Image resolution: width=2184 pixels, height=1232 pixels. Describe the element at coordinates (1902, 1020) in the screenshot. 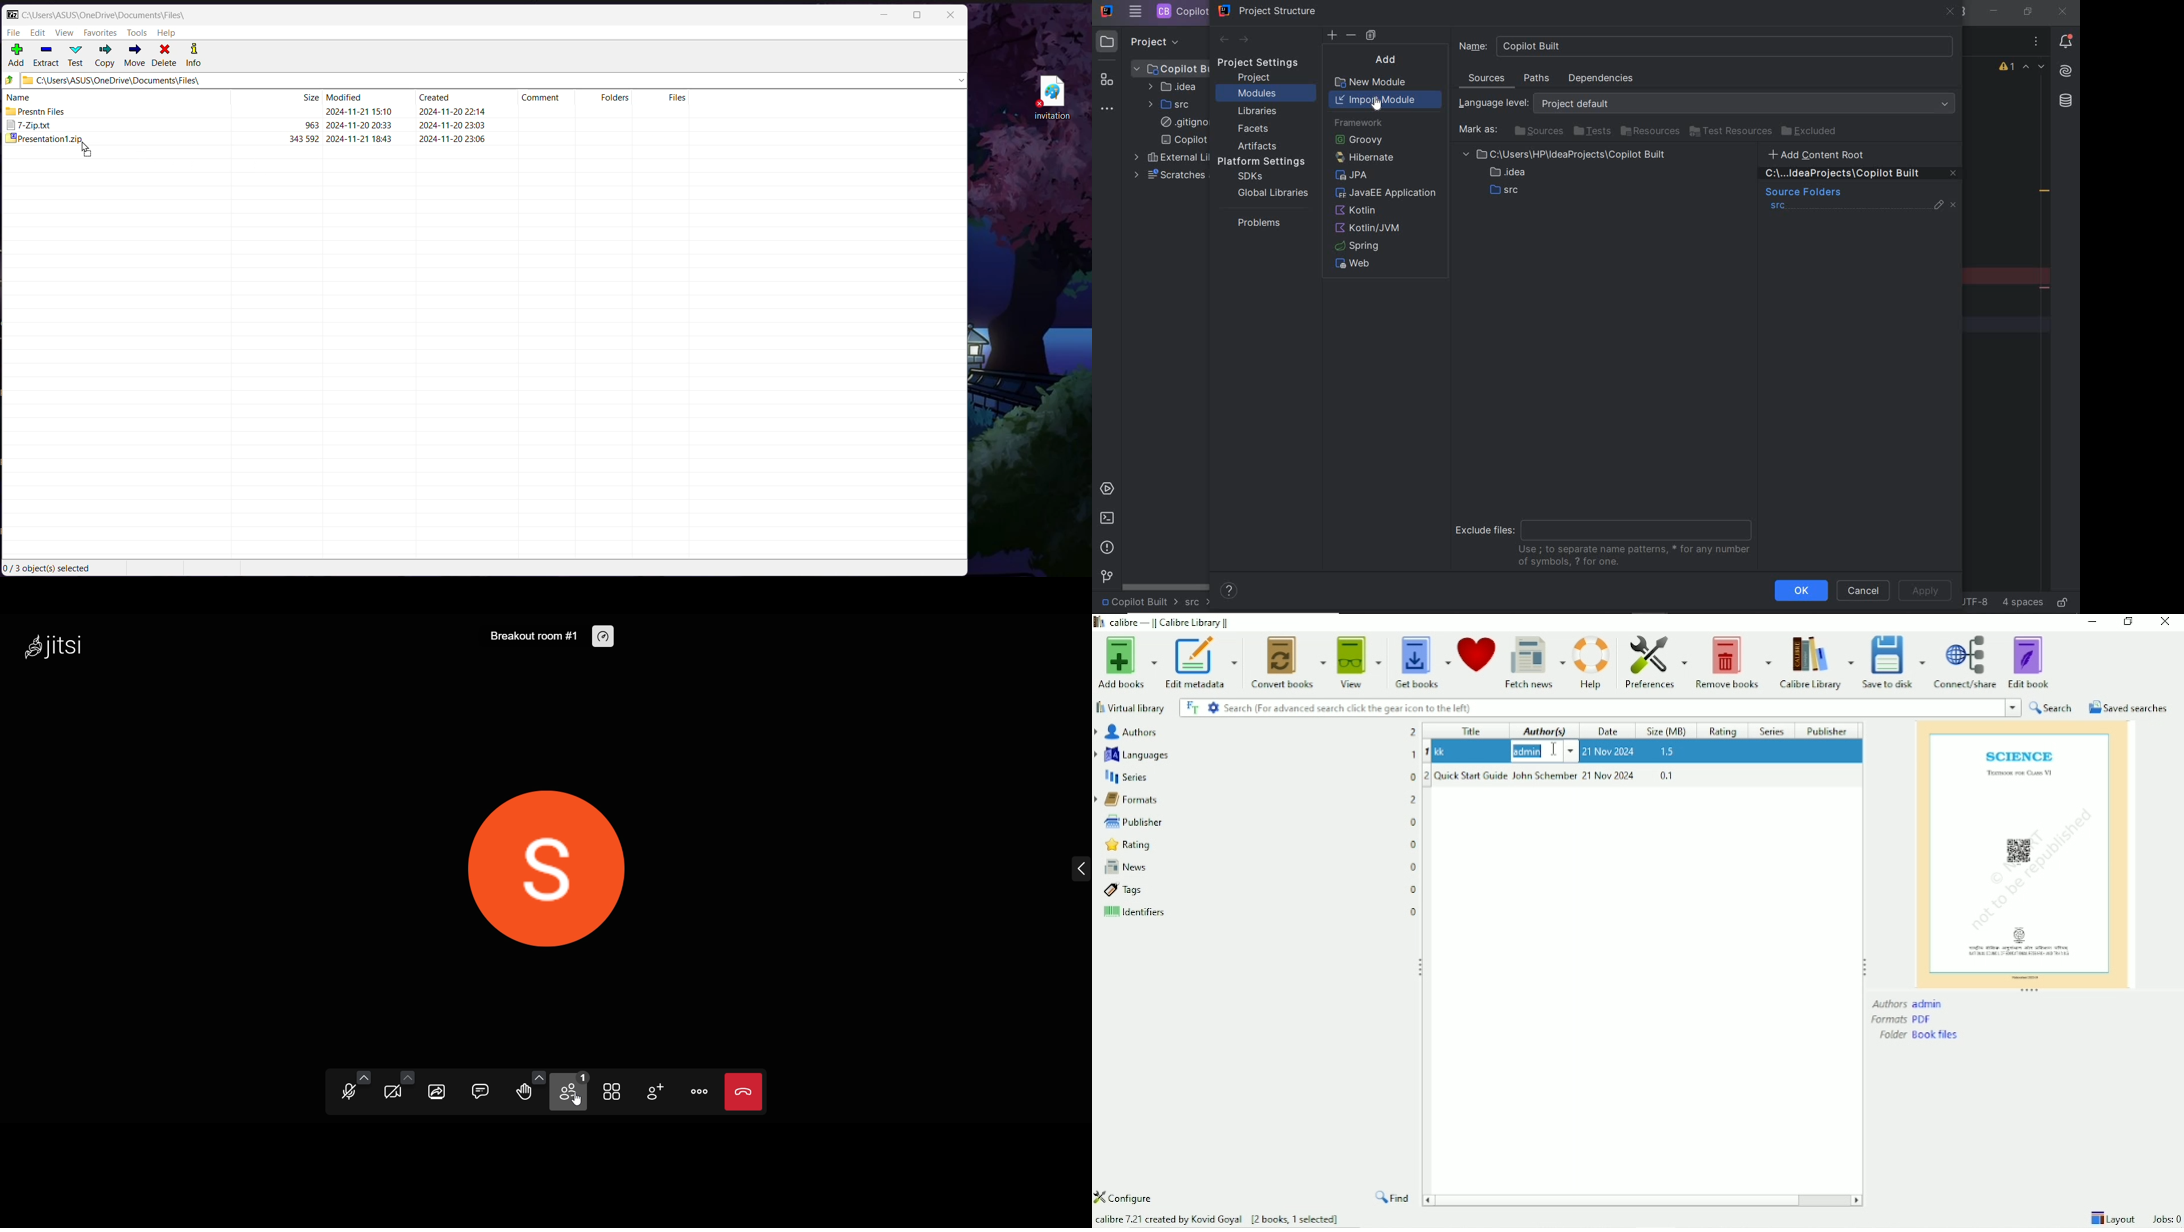

I see `Formats` at that location.